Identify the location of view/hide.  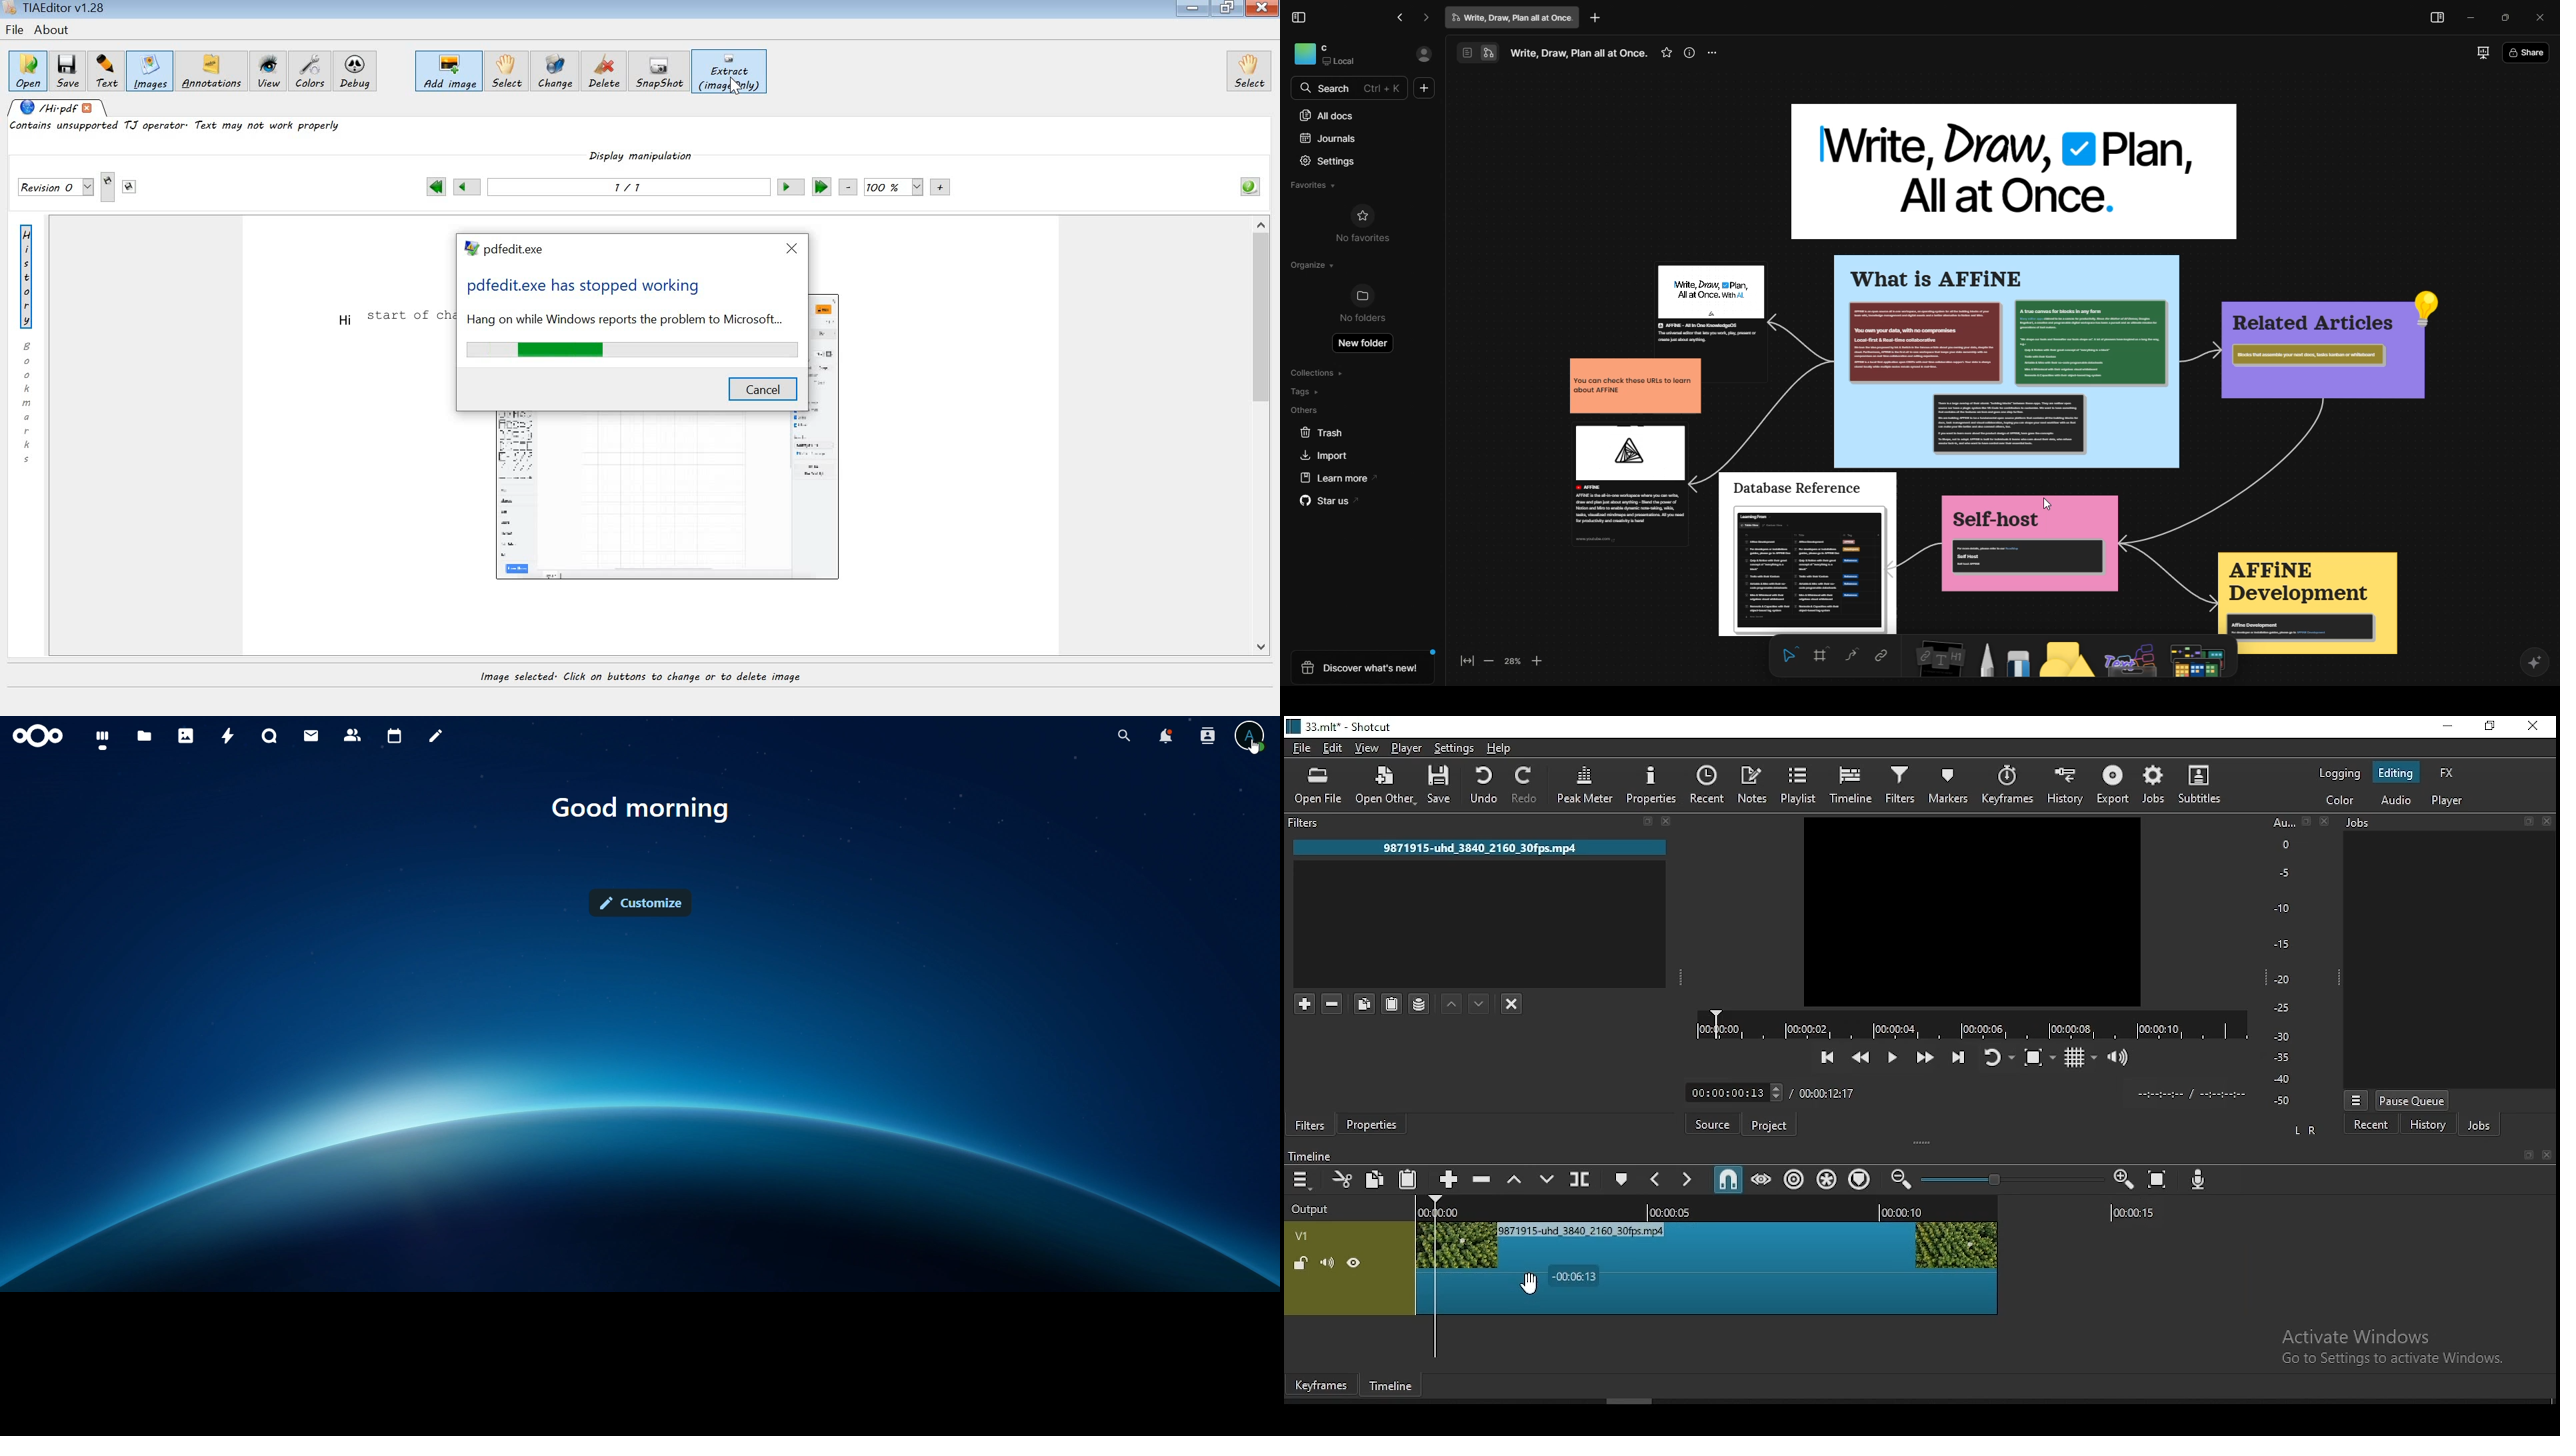
(1354, 1263).